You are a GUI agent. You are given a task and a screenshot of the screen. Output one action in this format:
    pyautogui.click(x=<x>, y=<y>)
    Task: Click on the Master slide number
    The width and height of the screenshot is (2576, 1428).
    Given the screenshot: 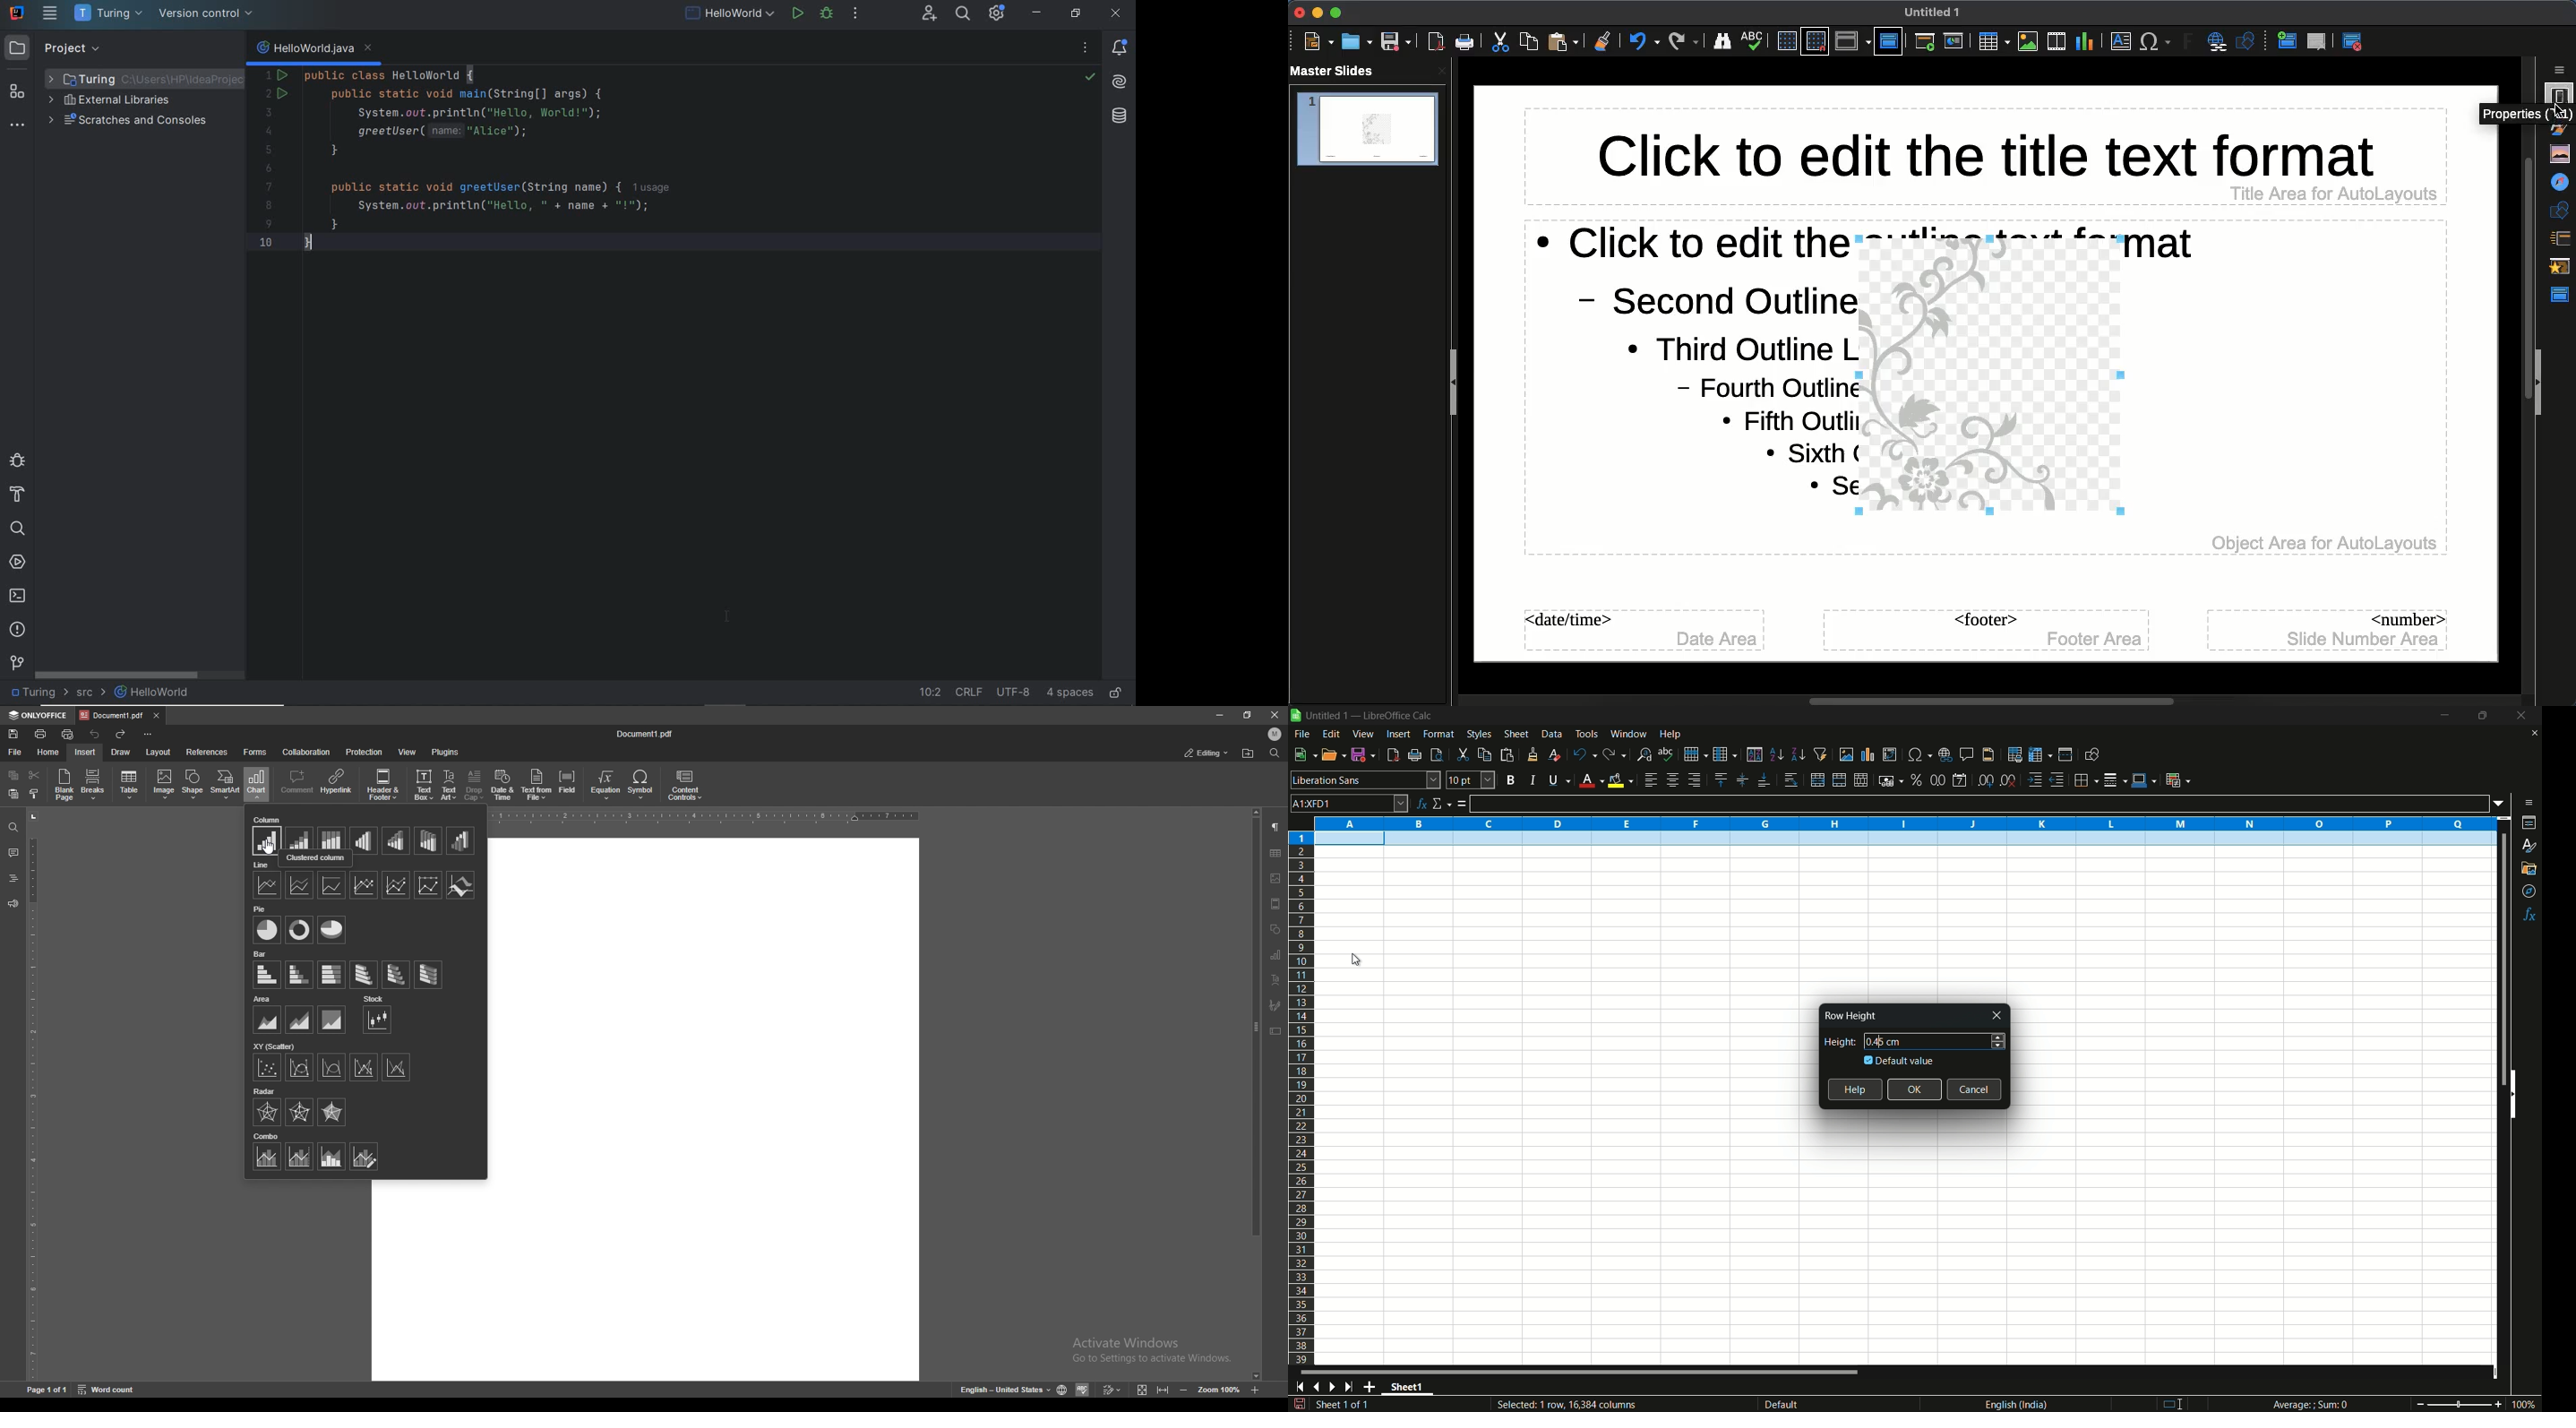 What is the action you would take?
    pyautogui.click(x=2330, y=629)
    